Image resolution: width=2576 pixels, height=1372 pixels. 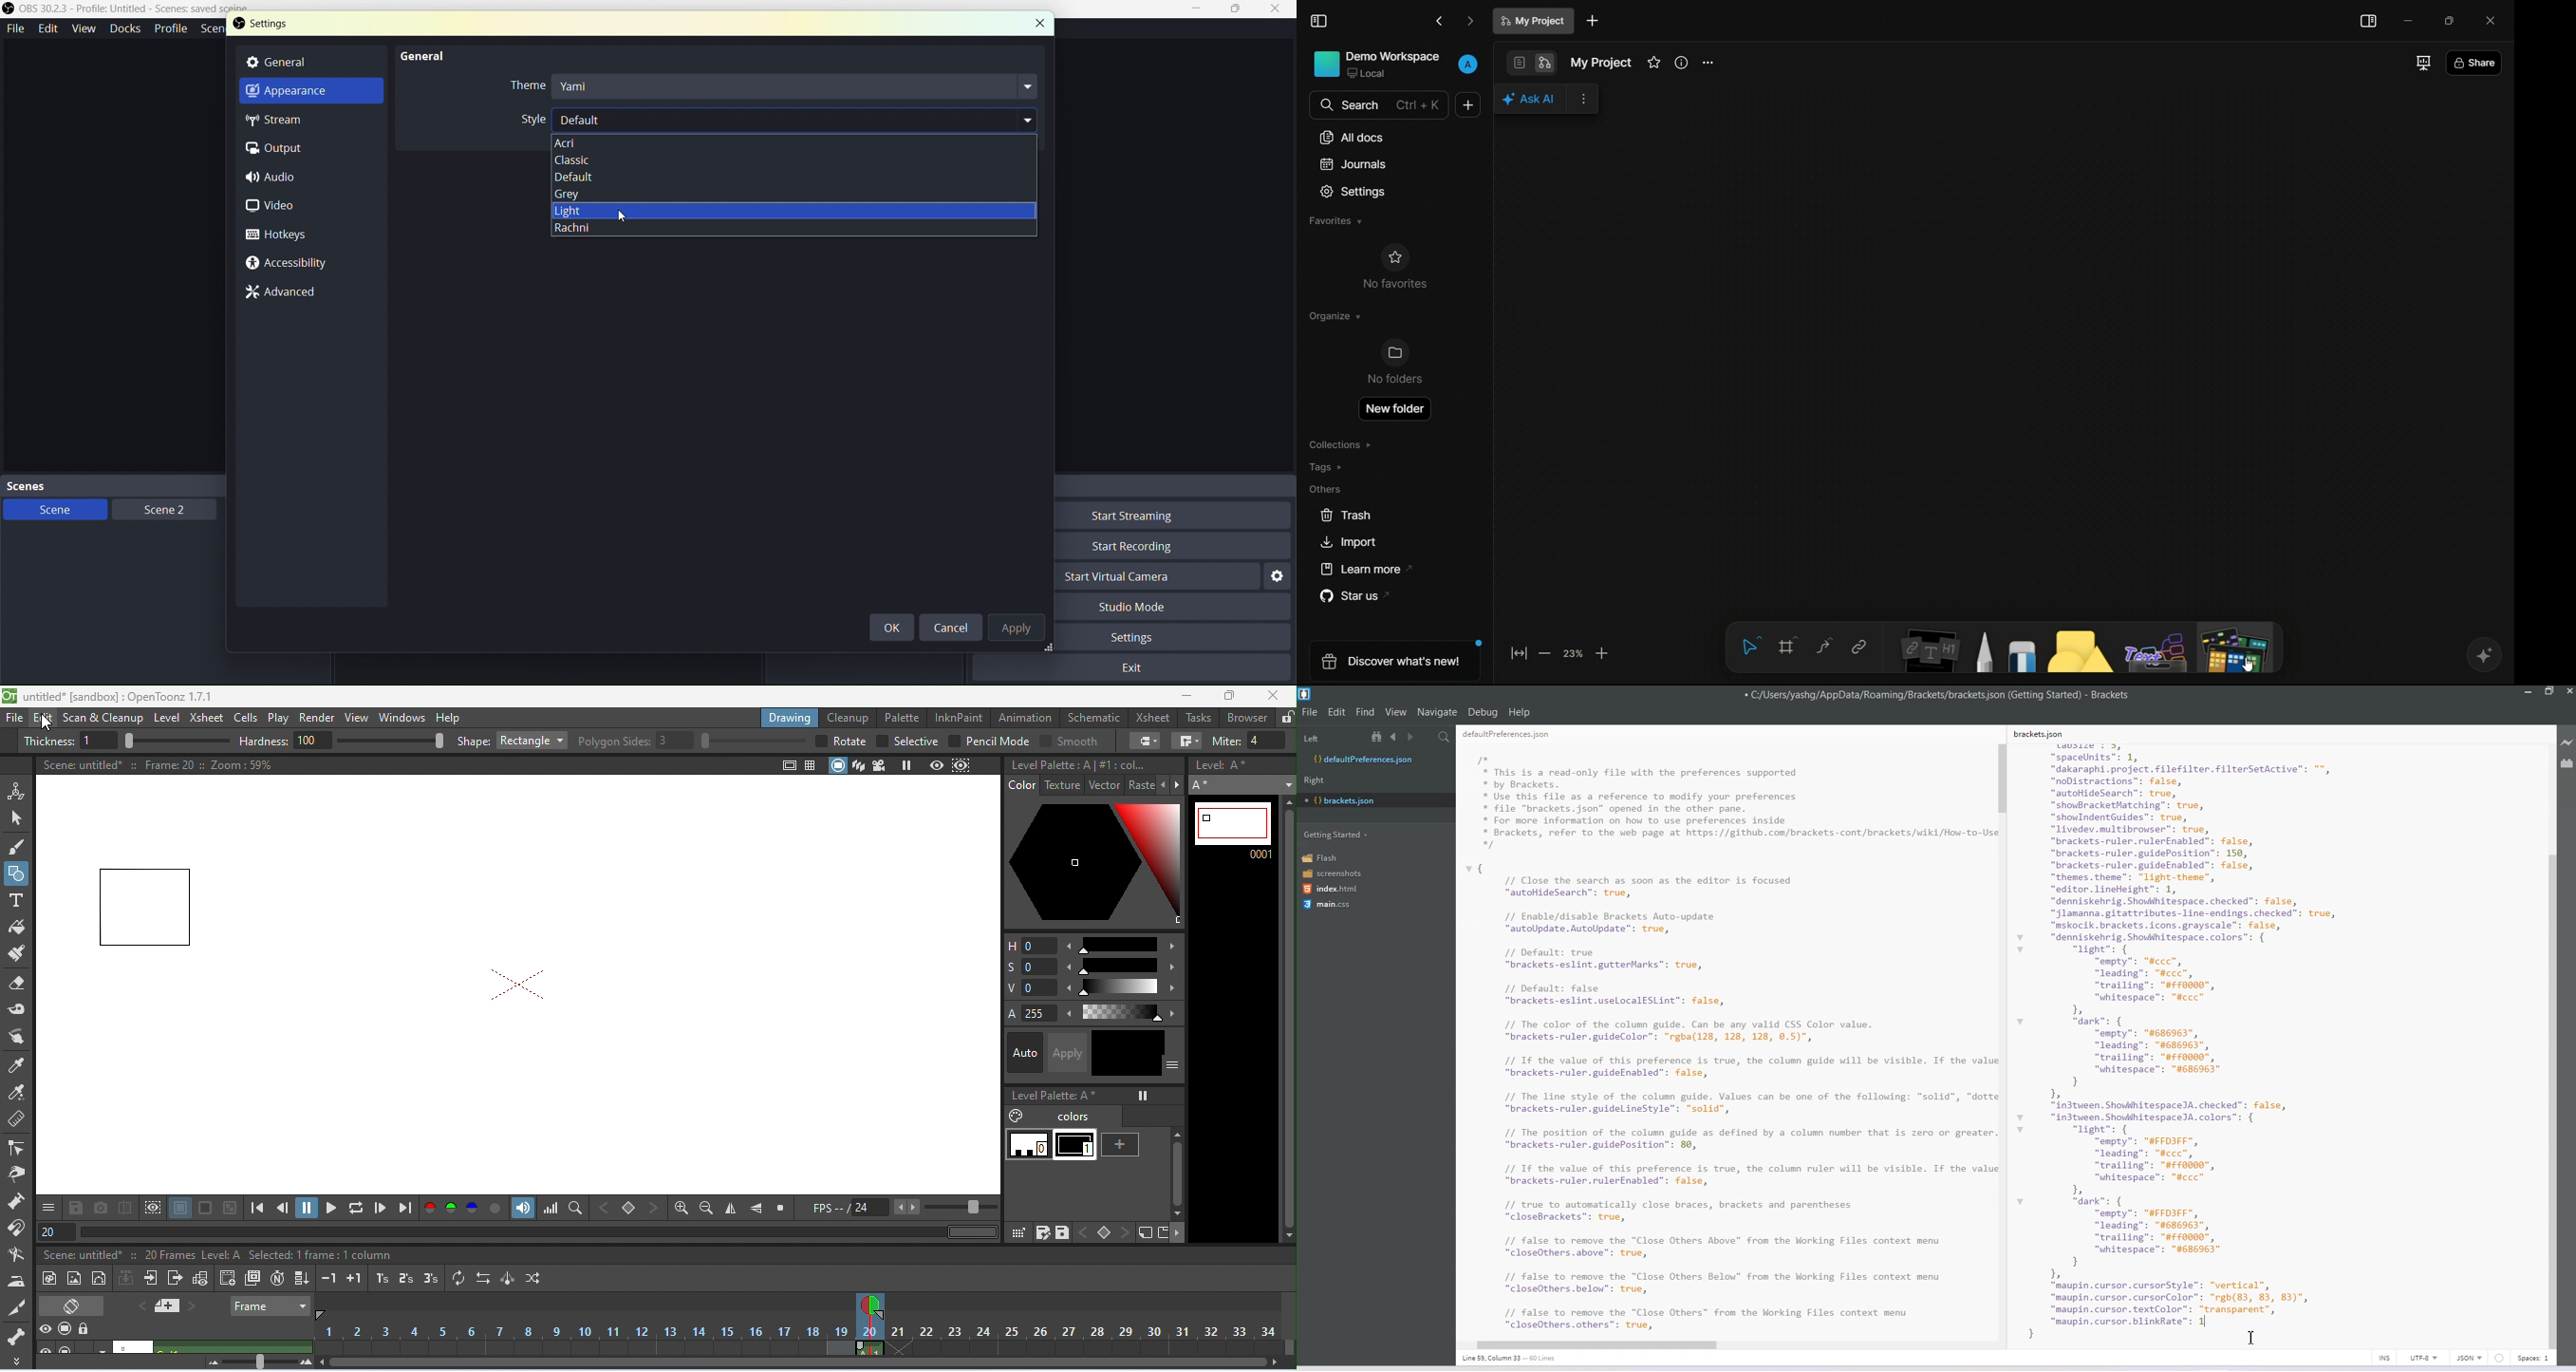 I want to click on Audio, so click(x=276, y=179).